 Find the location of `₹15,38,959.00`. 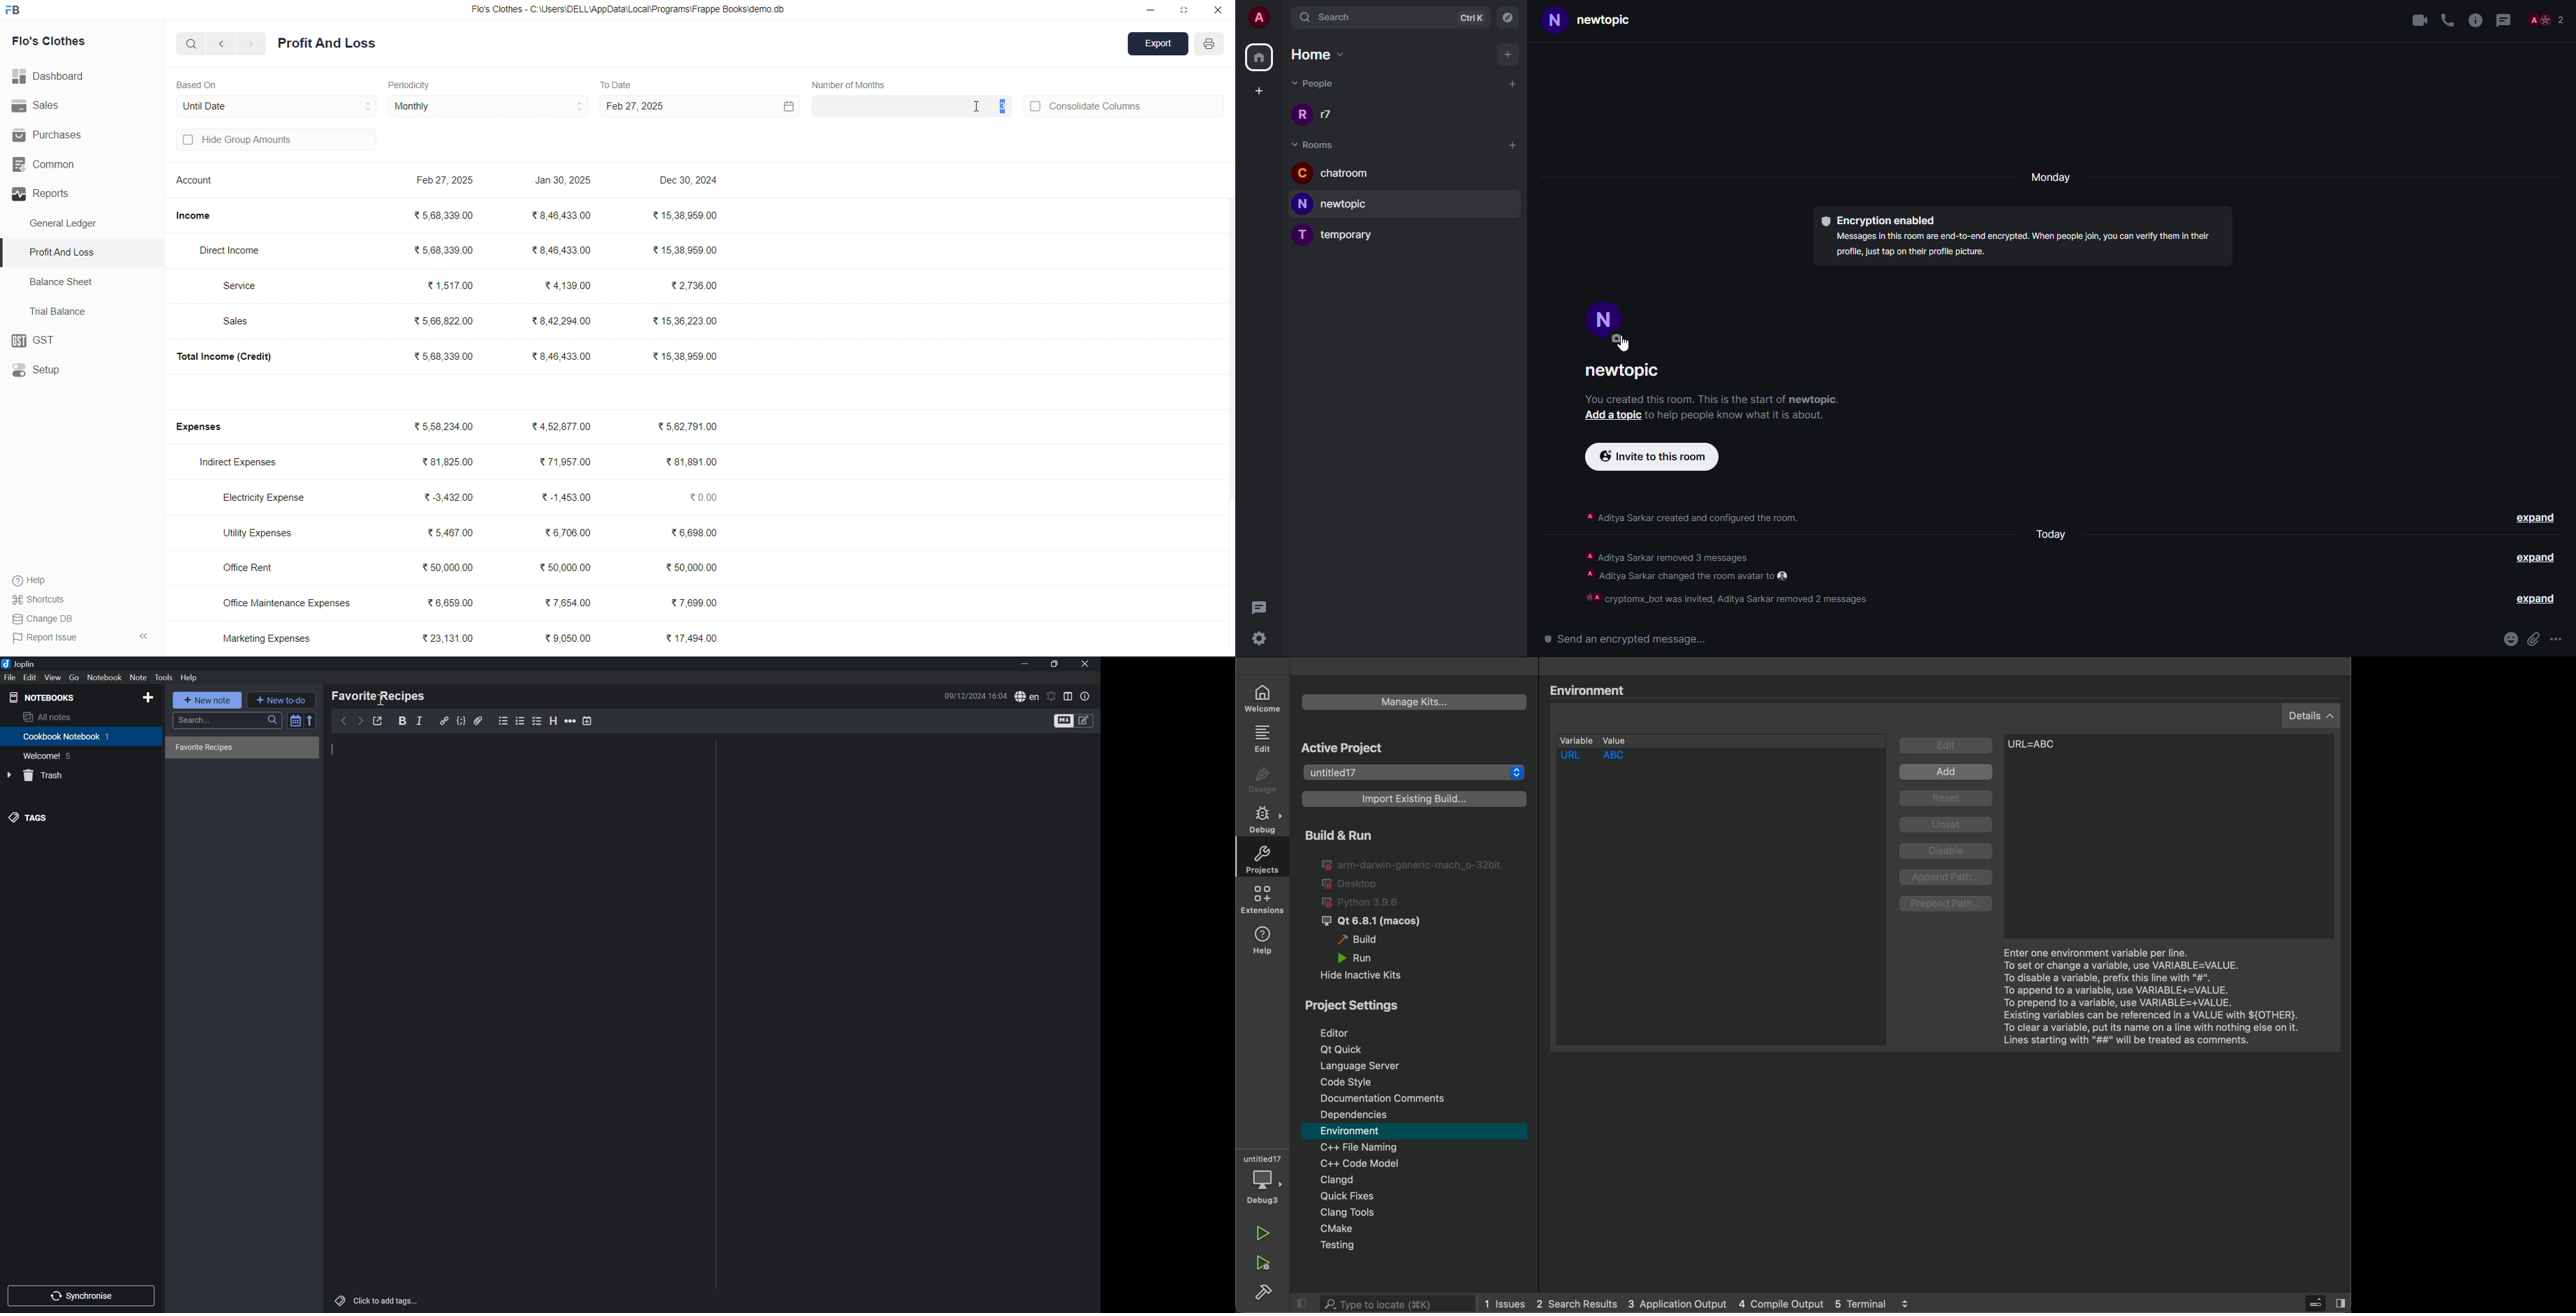

₹15,38,959.00 is located at coordinates (687, 216).